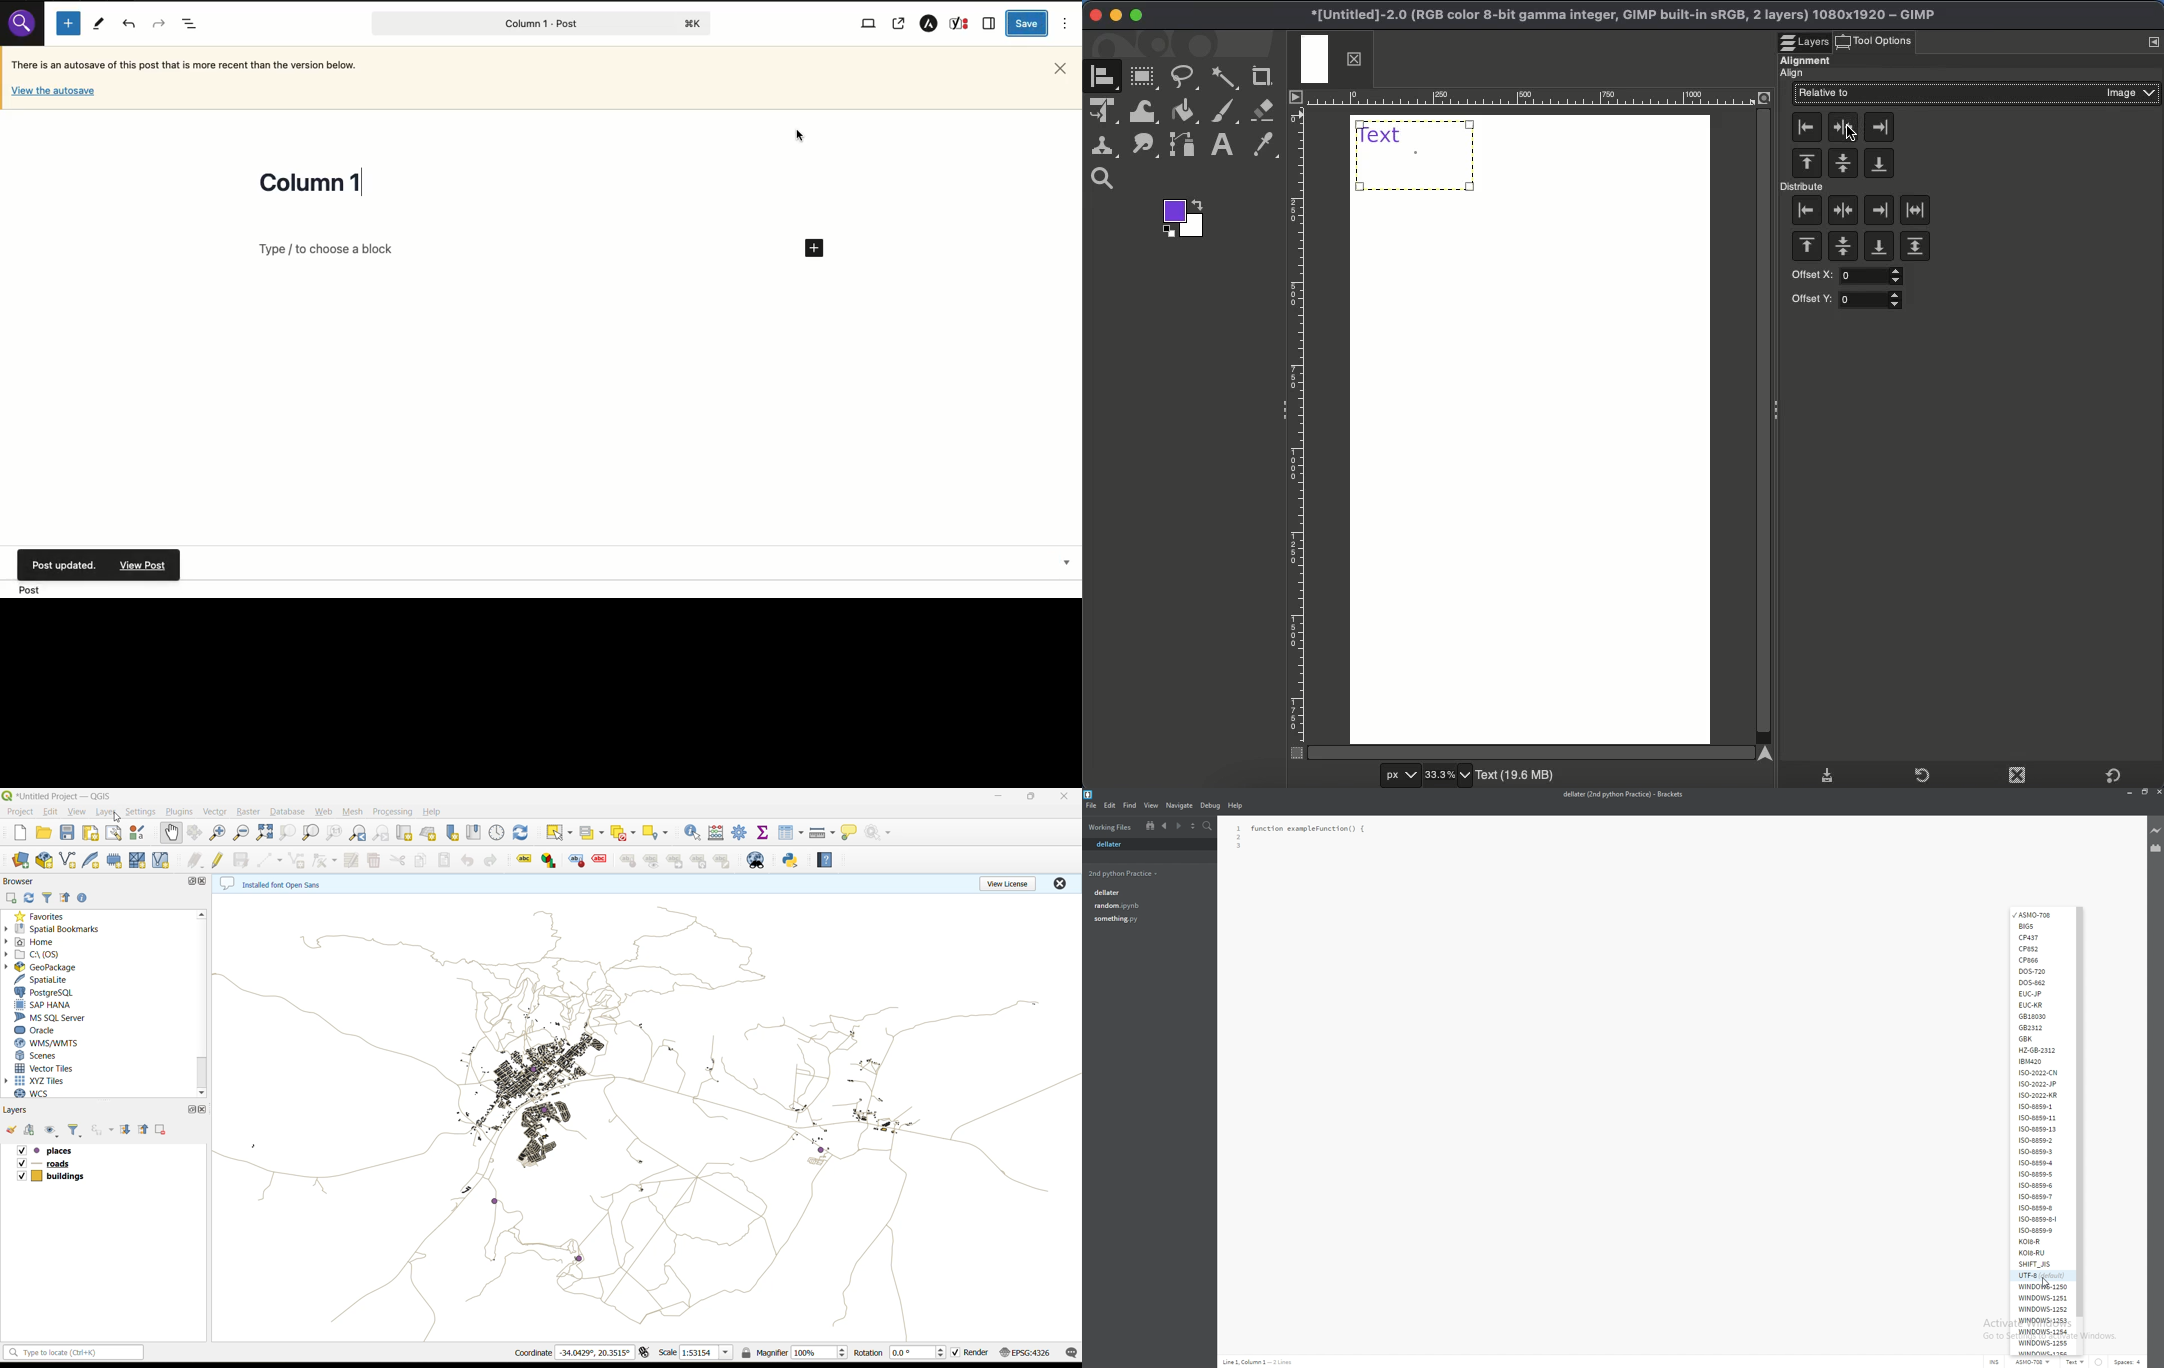 The height and width of the screenshot is (1372, 2184). I want to click on Yoast SEO, so click(798, 562).